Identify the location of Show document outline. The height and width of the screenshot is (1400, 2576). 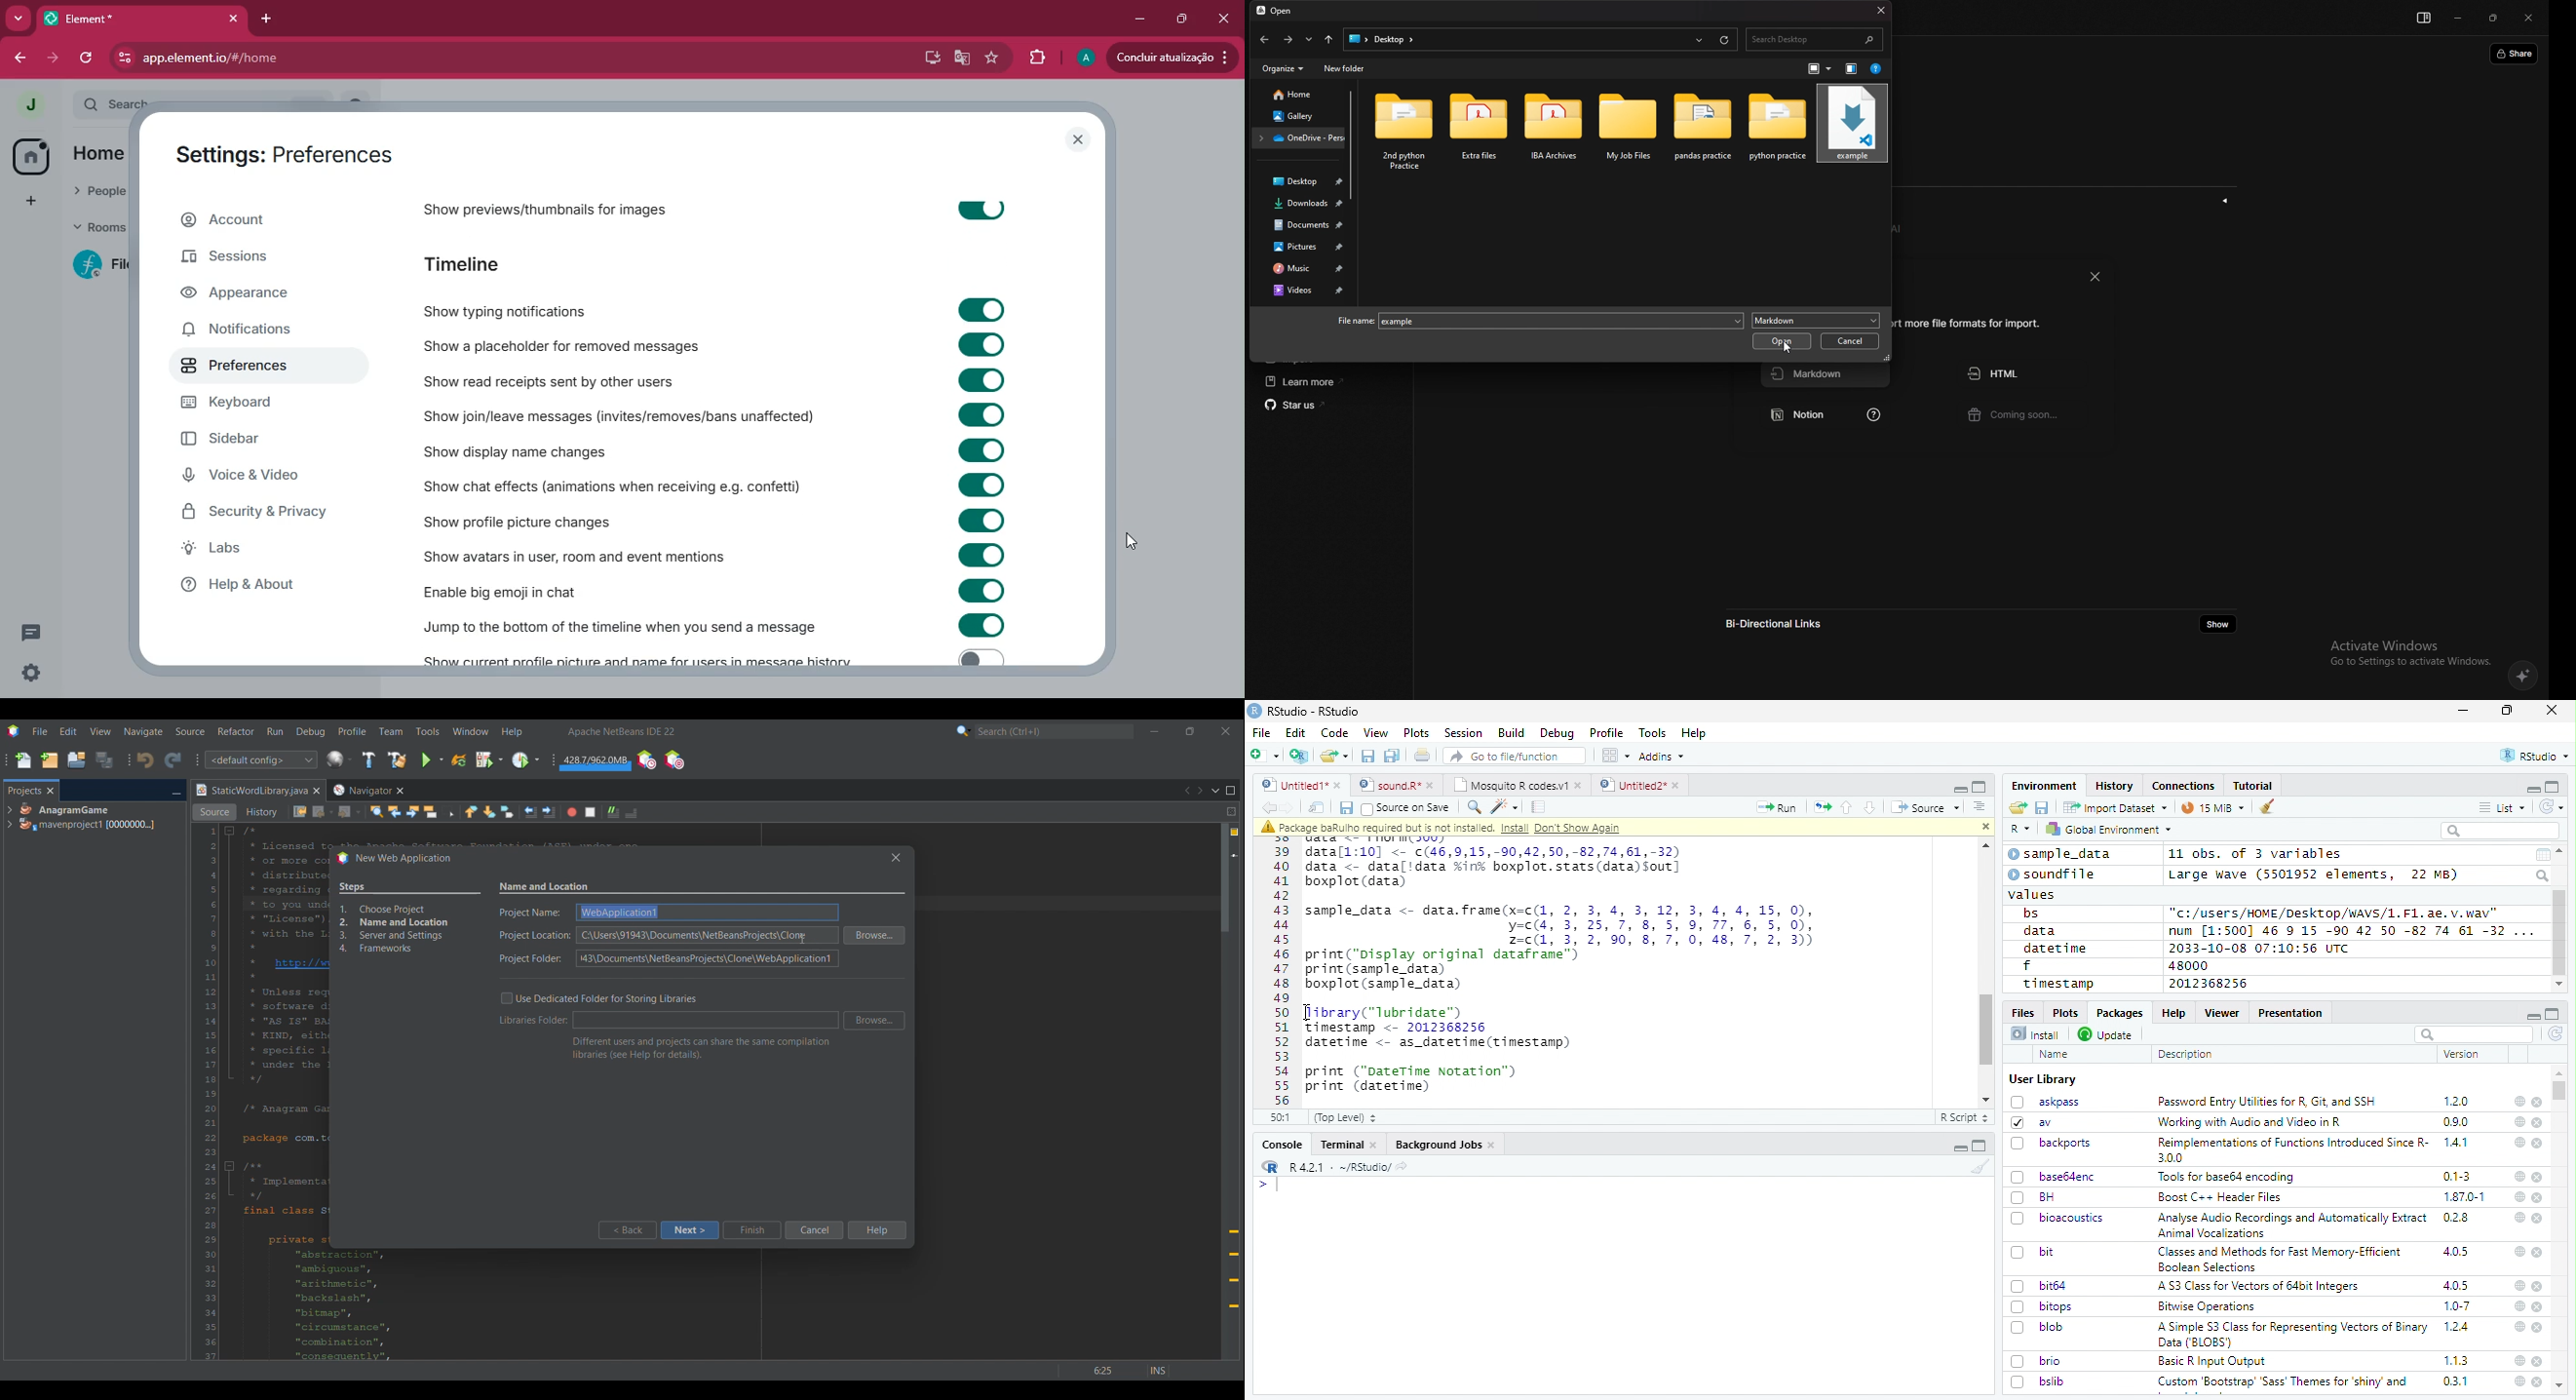
(1978, 806).